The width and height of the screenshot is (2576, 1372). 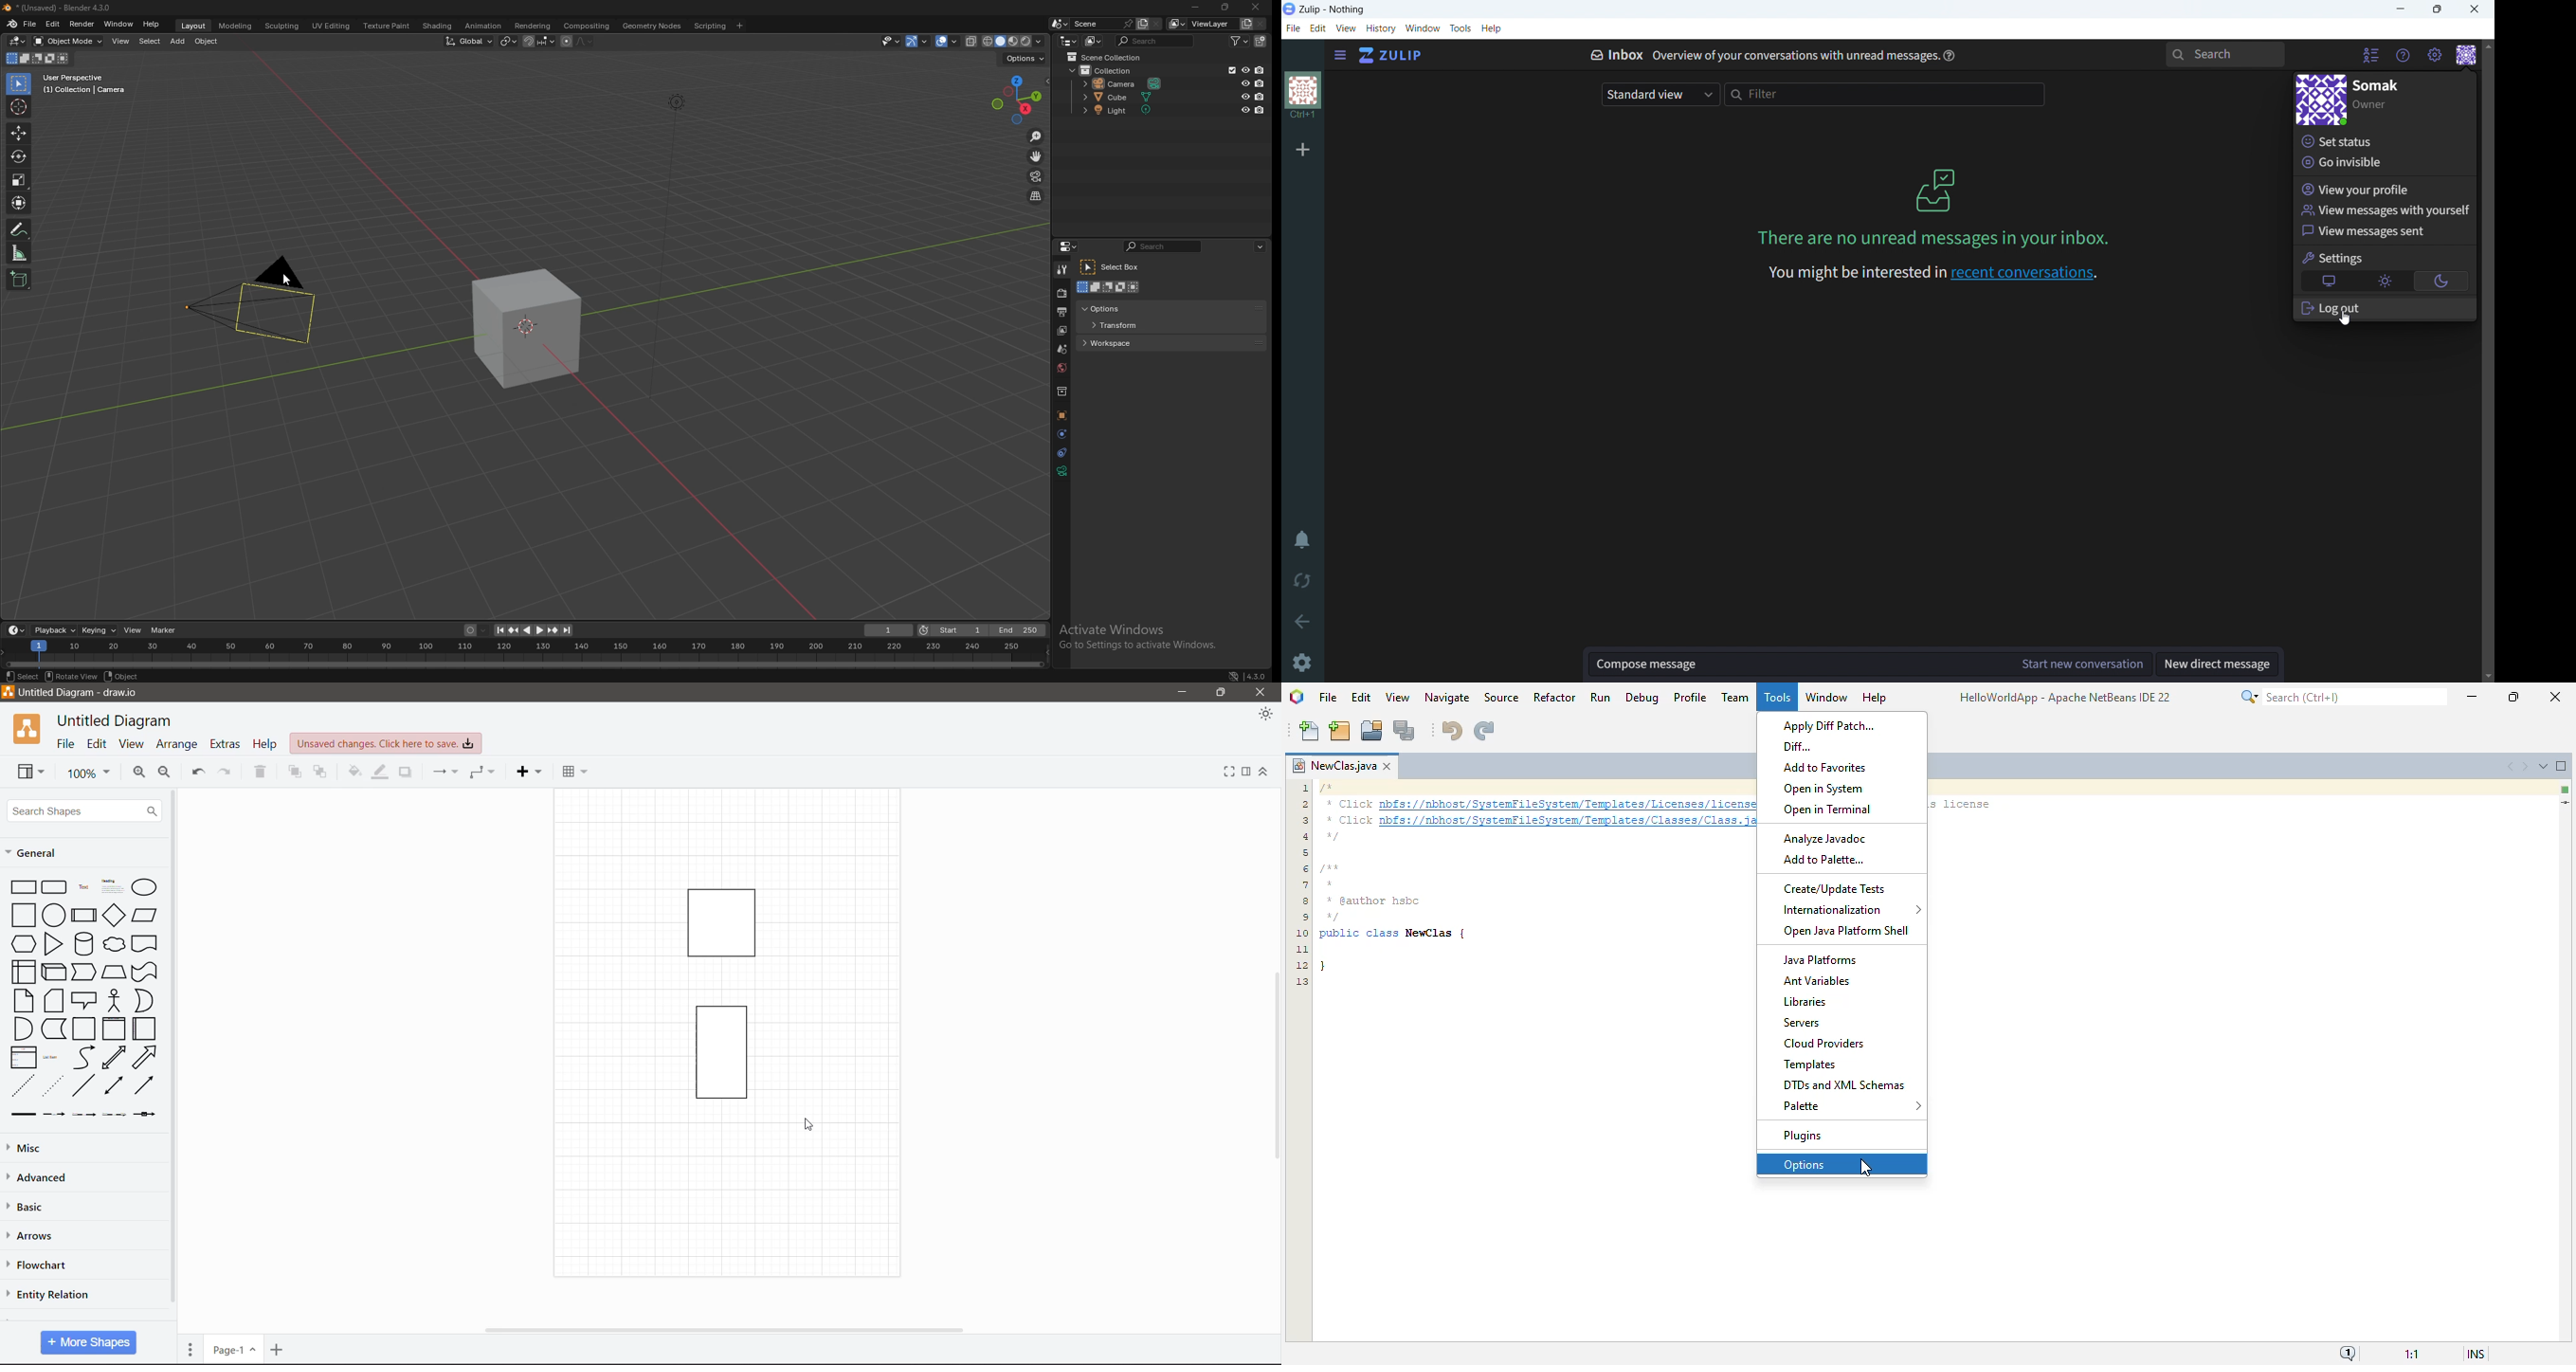 I want to click on playback, so click(x=54, y=630).